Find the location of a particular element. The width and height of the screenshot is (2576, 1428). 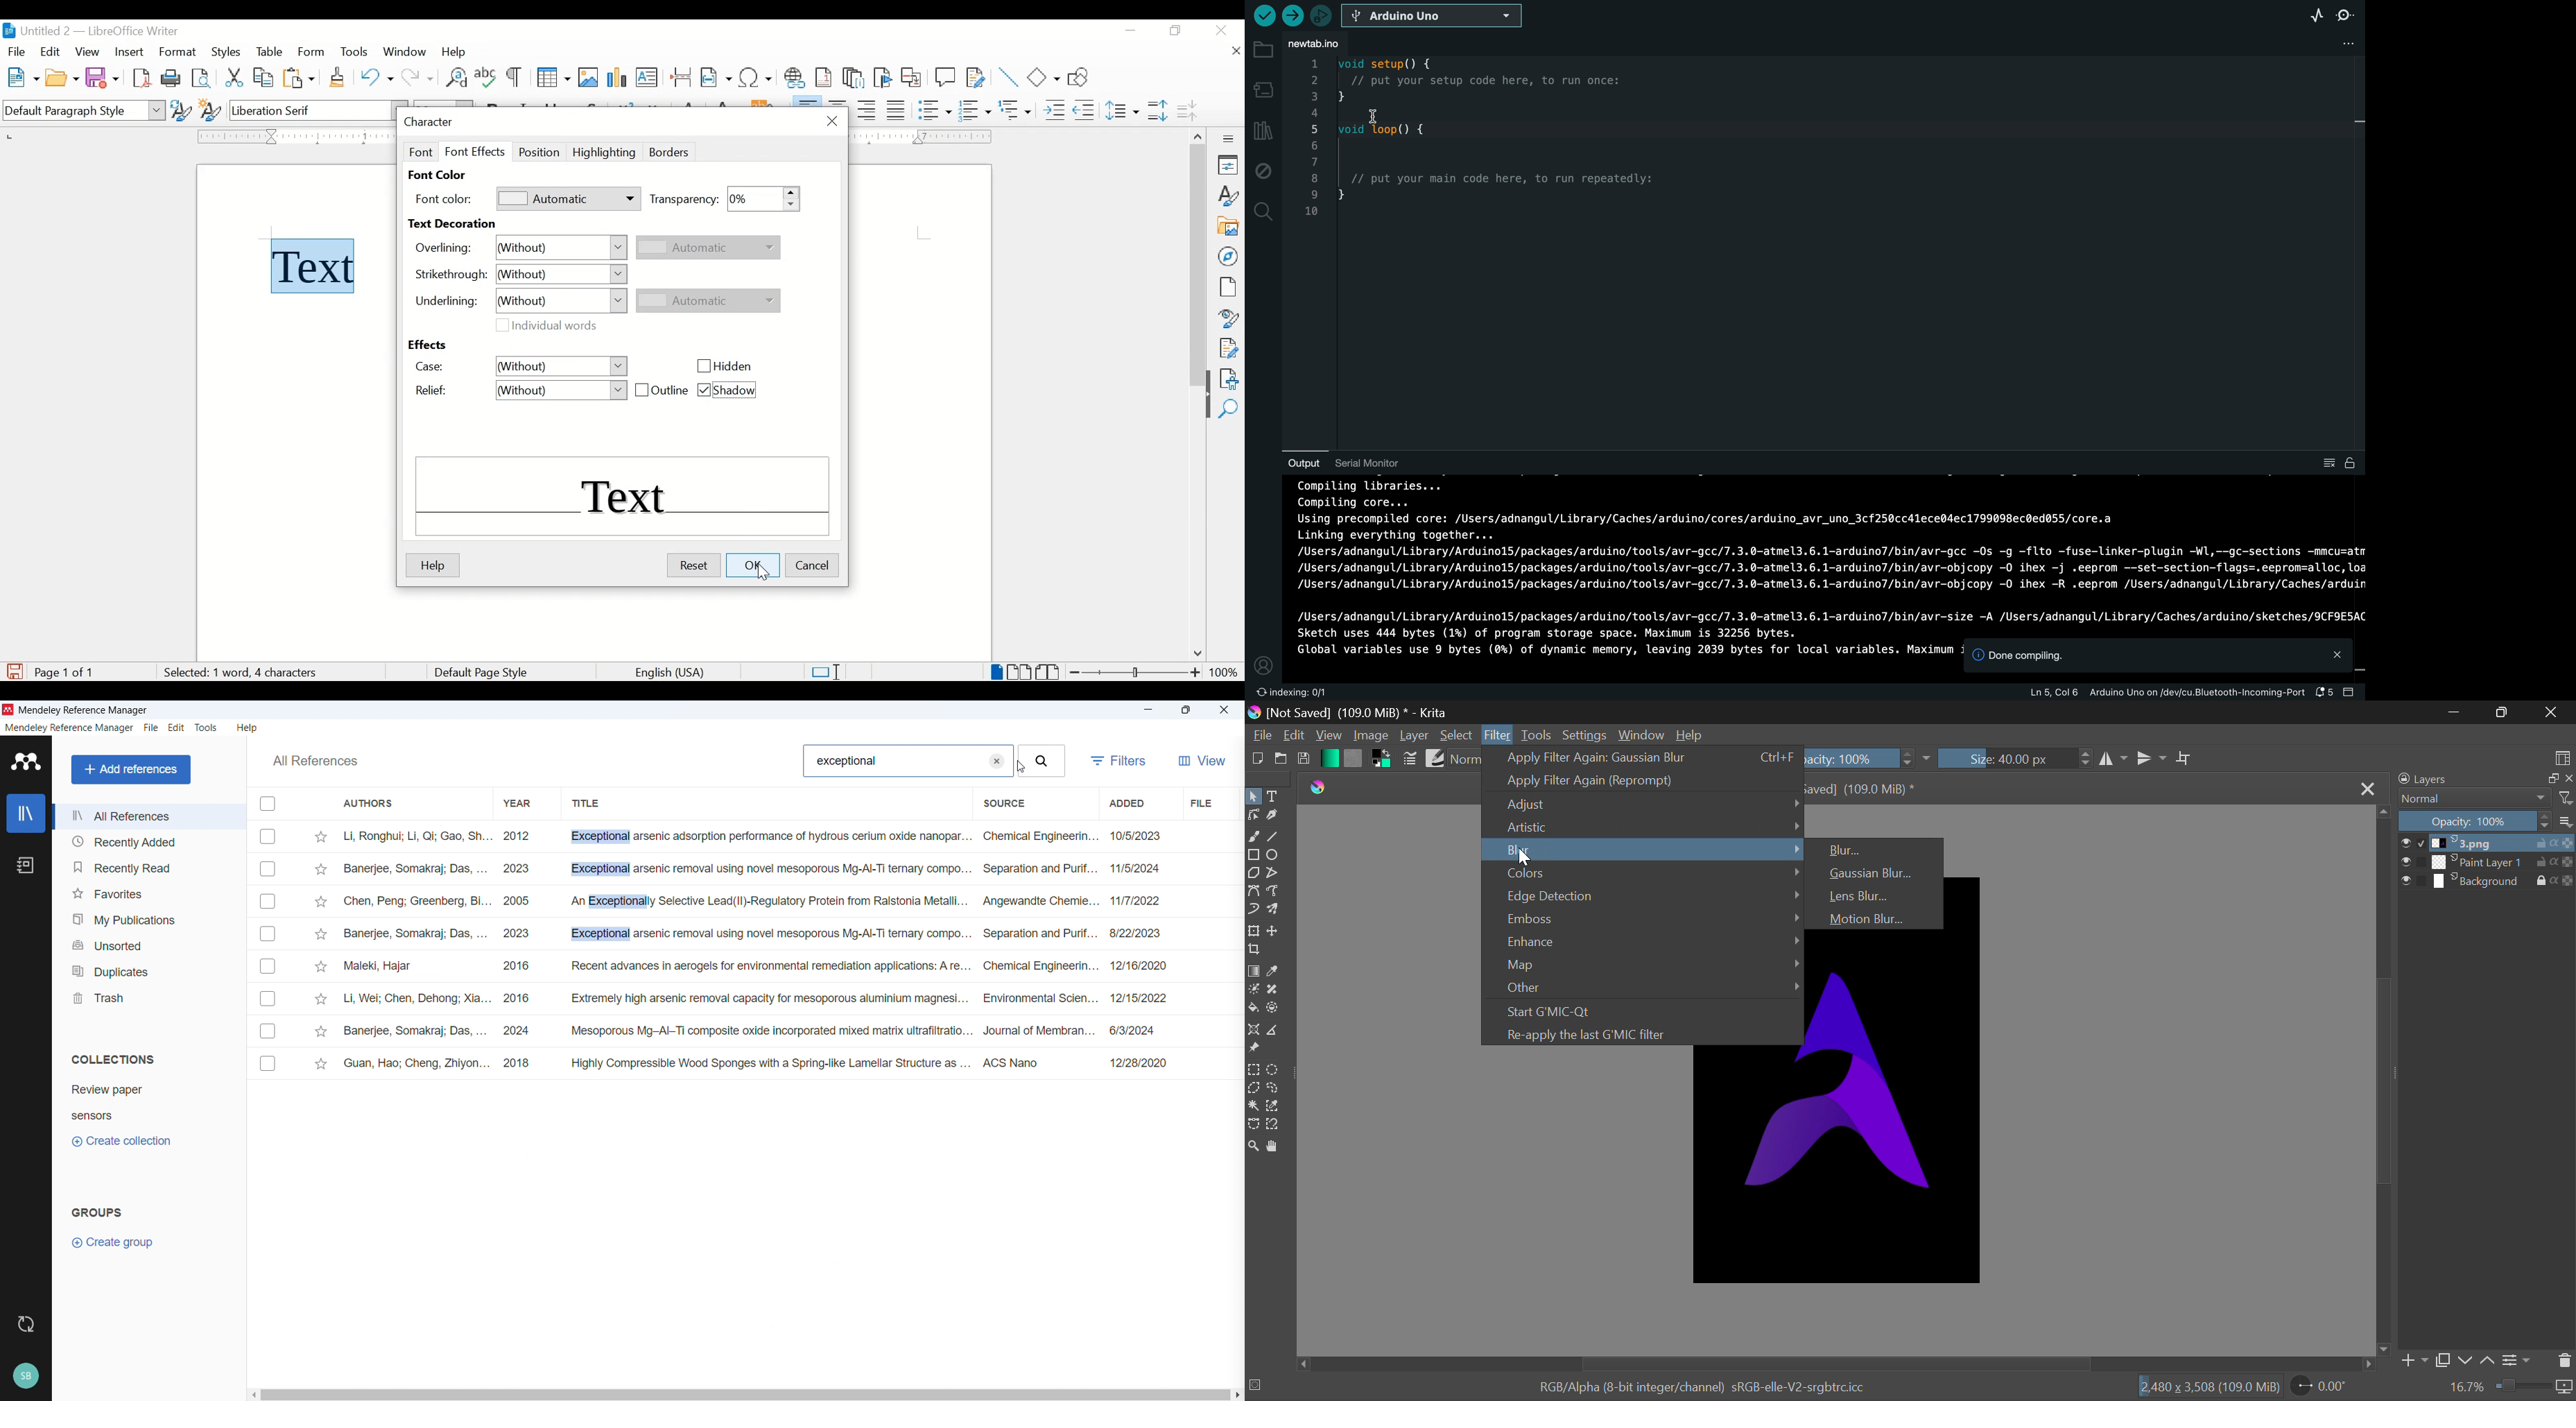

Emboss is located at coordinates (1645, 917).